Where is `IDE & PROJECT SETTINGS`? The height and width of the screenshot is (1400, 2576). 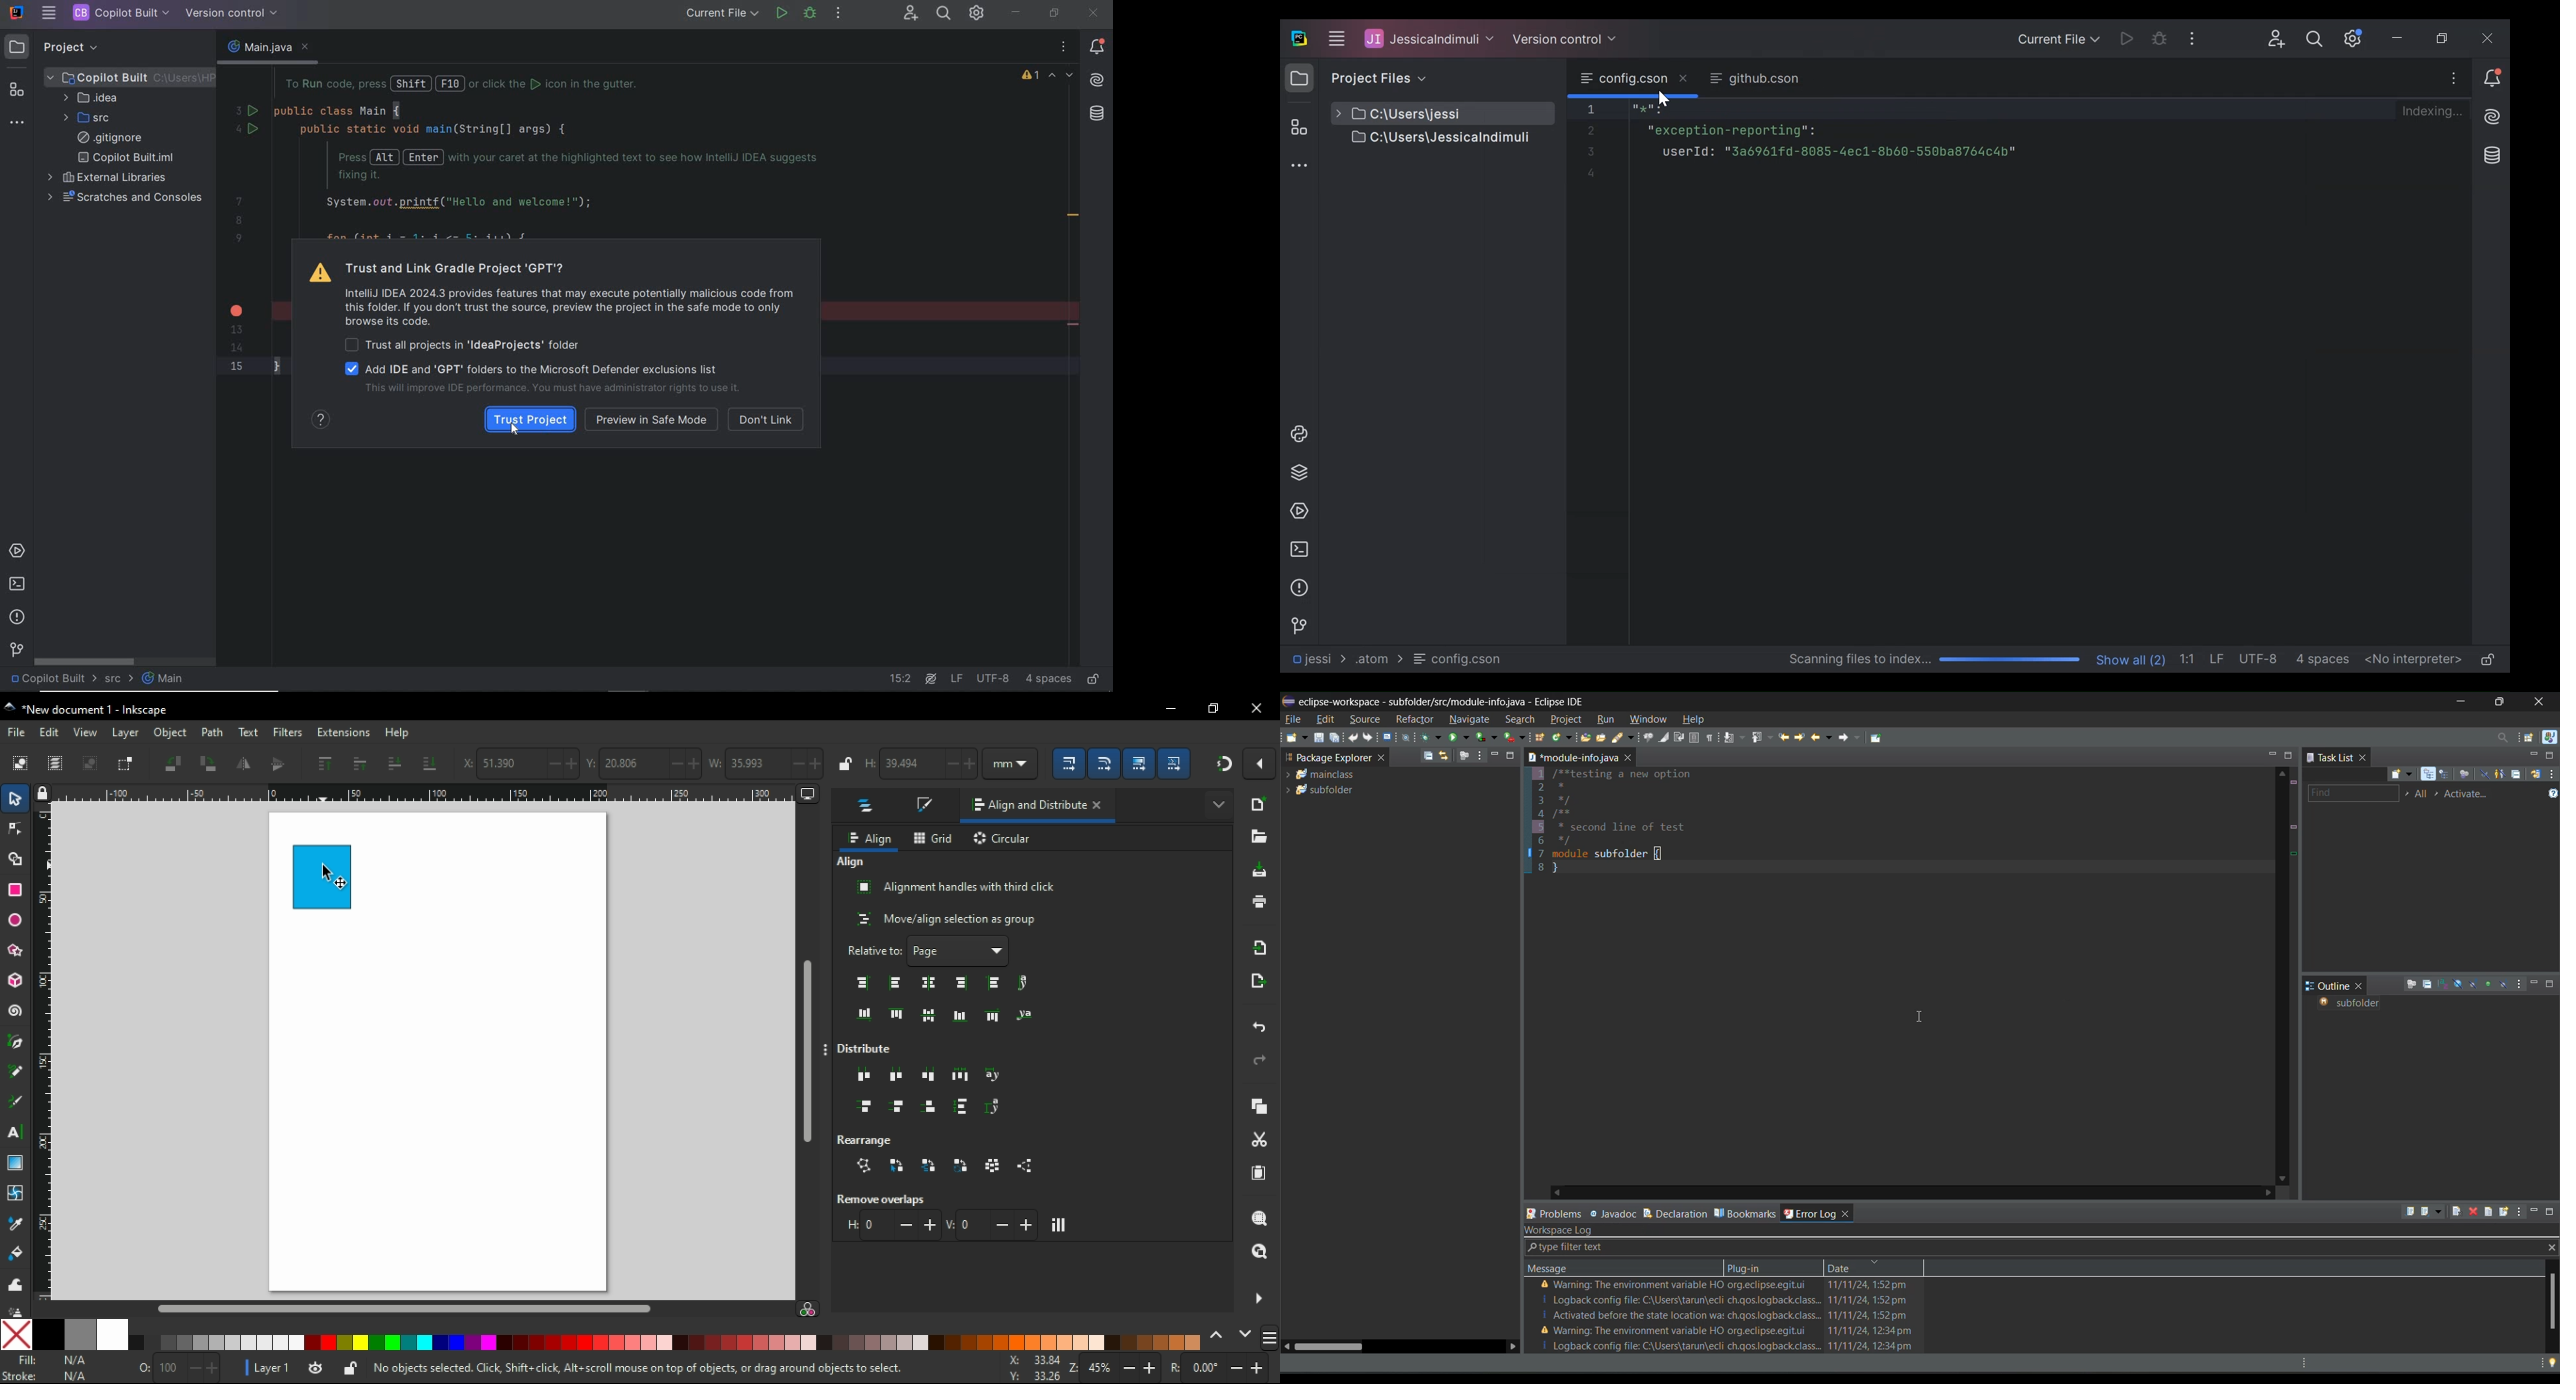
IDE & PROJECT SETTINGS is located at coordinates (978, 13).